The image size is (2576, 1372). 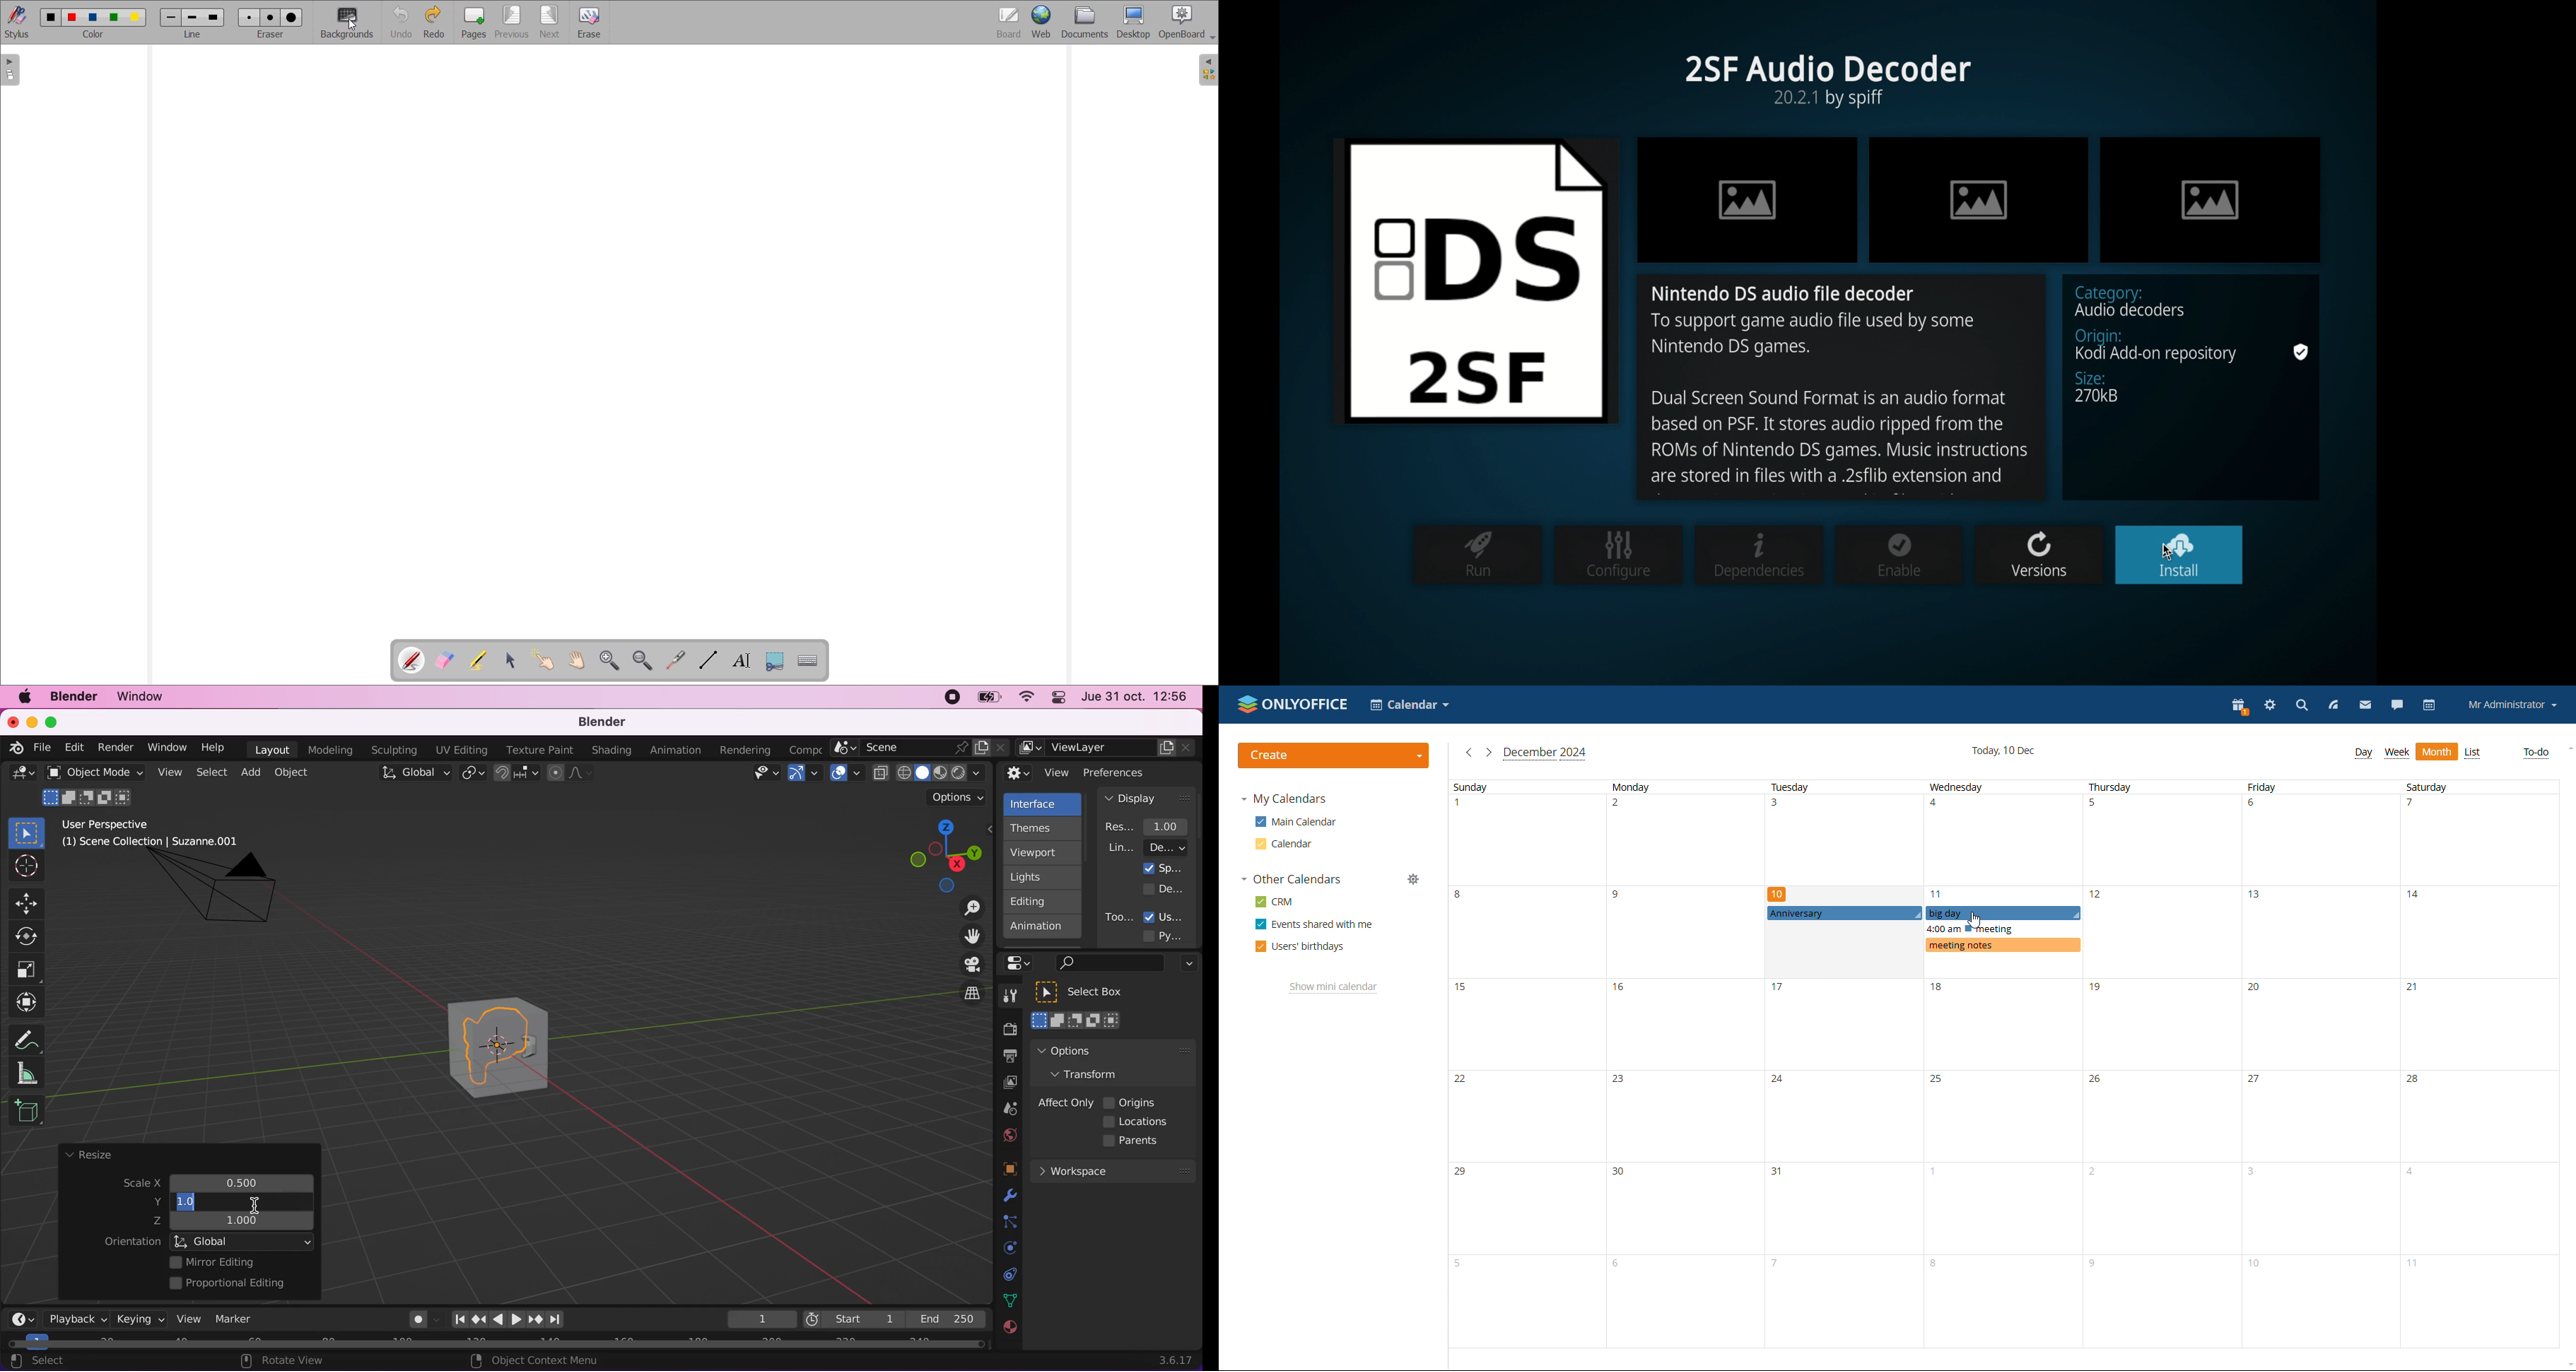 I want to click on transform, so click(x=29, y=1002).